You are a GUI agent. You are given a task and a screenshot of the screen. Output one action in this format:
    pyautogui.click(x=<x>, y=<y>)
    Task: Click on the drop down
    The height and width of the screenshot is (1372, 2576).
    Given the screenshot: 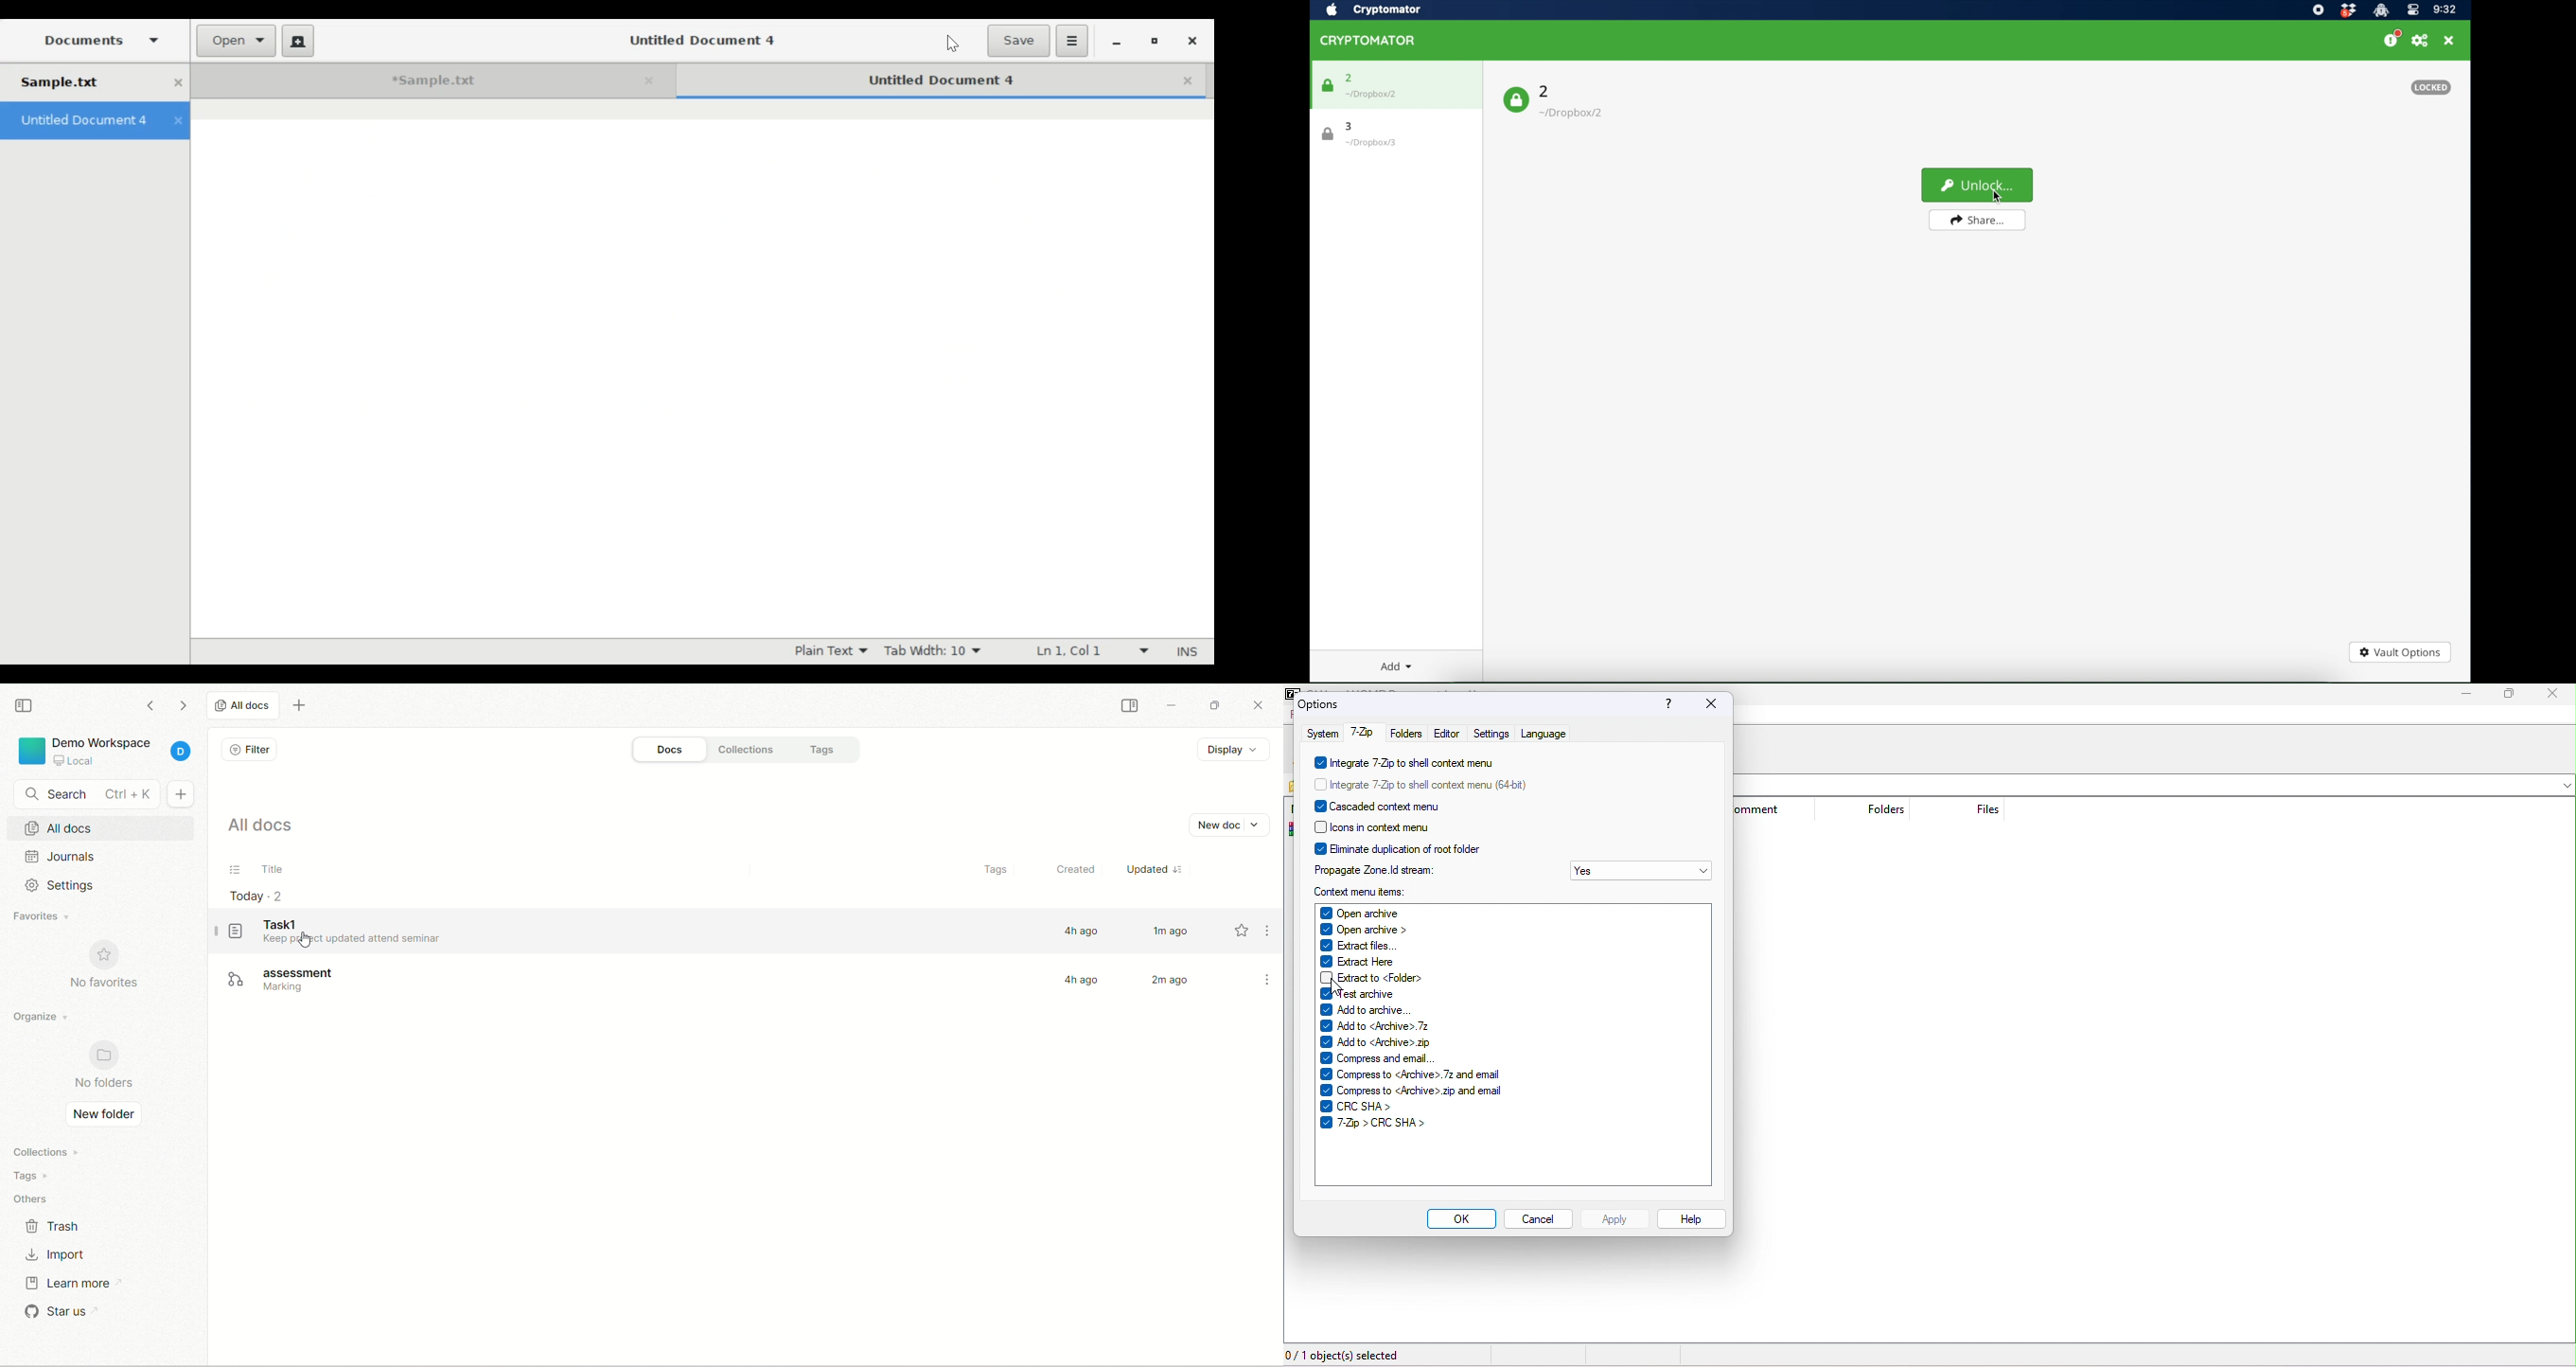 What is the action you would take?
    pyautogui.click(x=2562, y=785)
    